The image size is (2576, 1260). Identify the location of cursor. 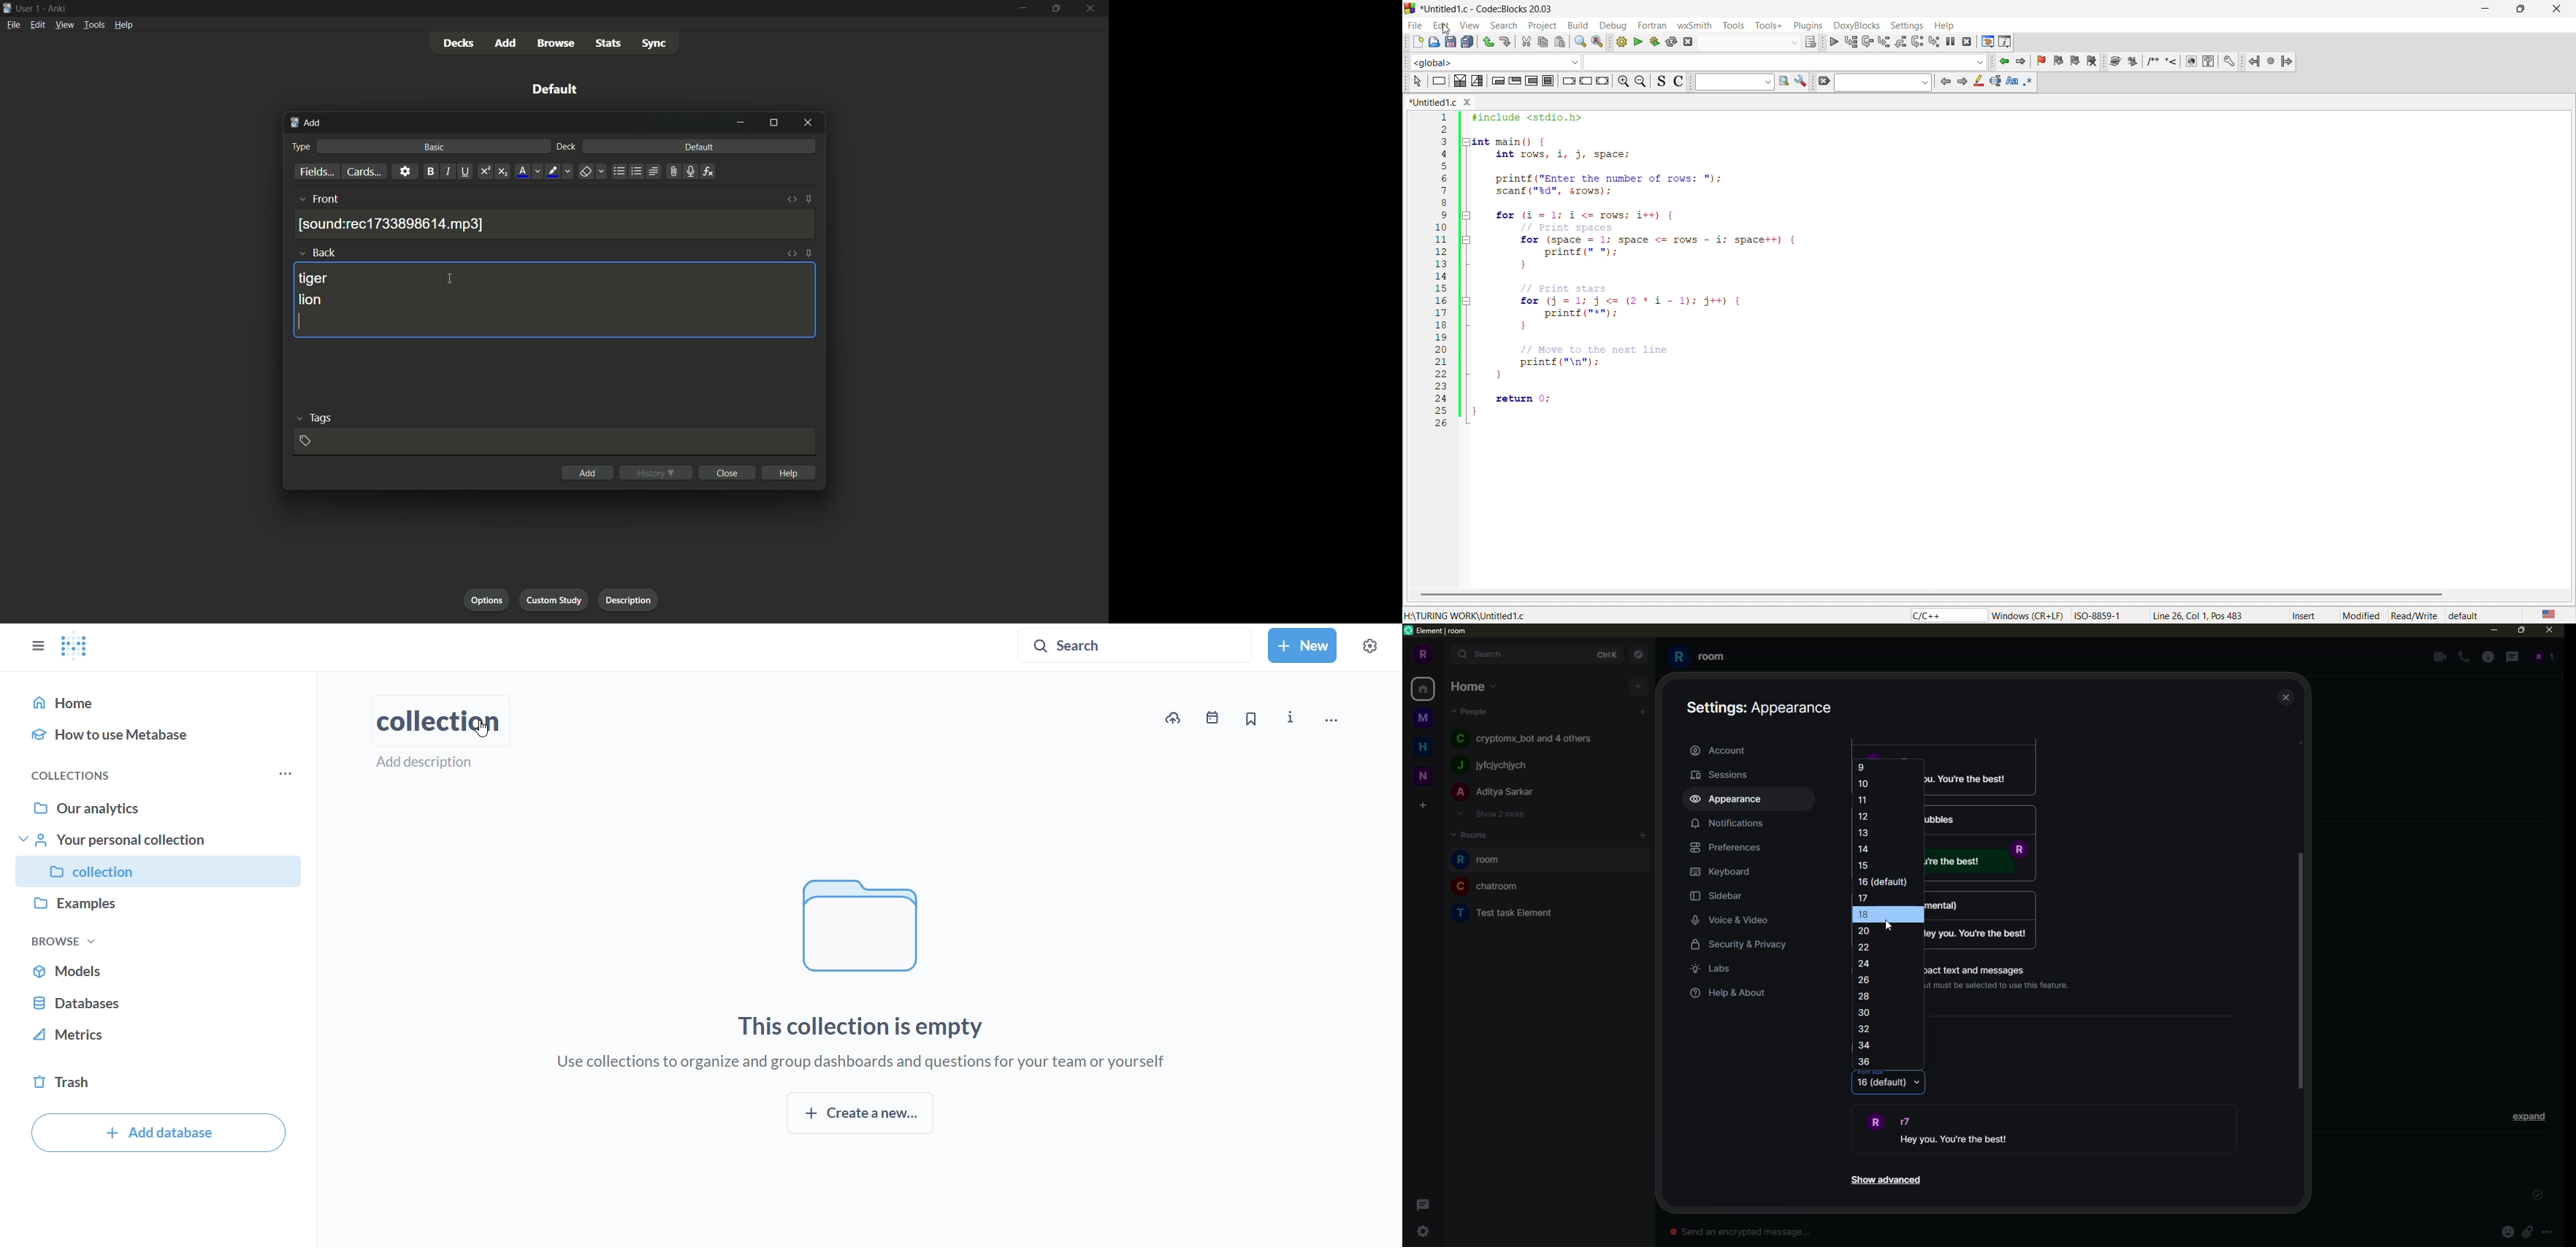
(299, 323).